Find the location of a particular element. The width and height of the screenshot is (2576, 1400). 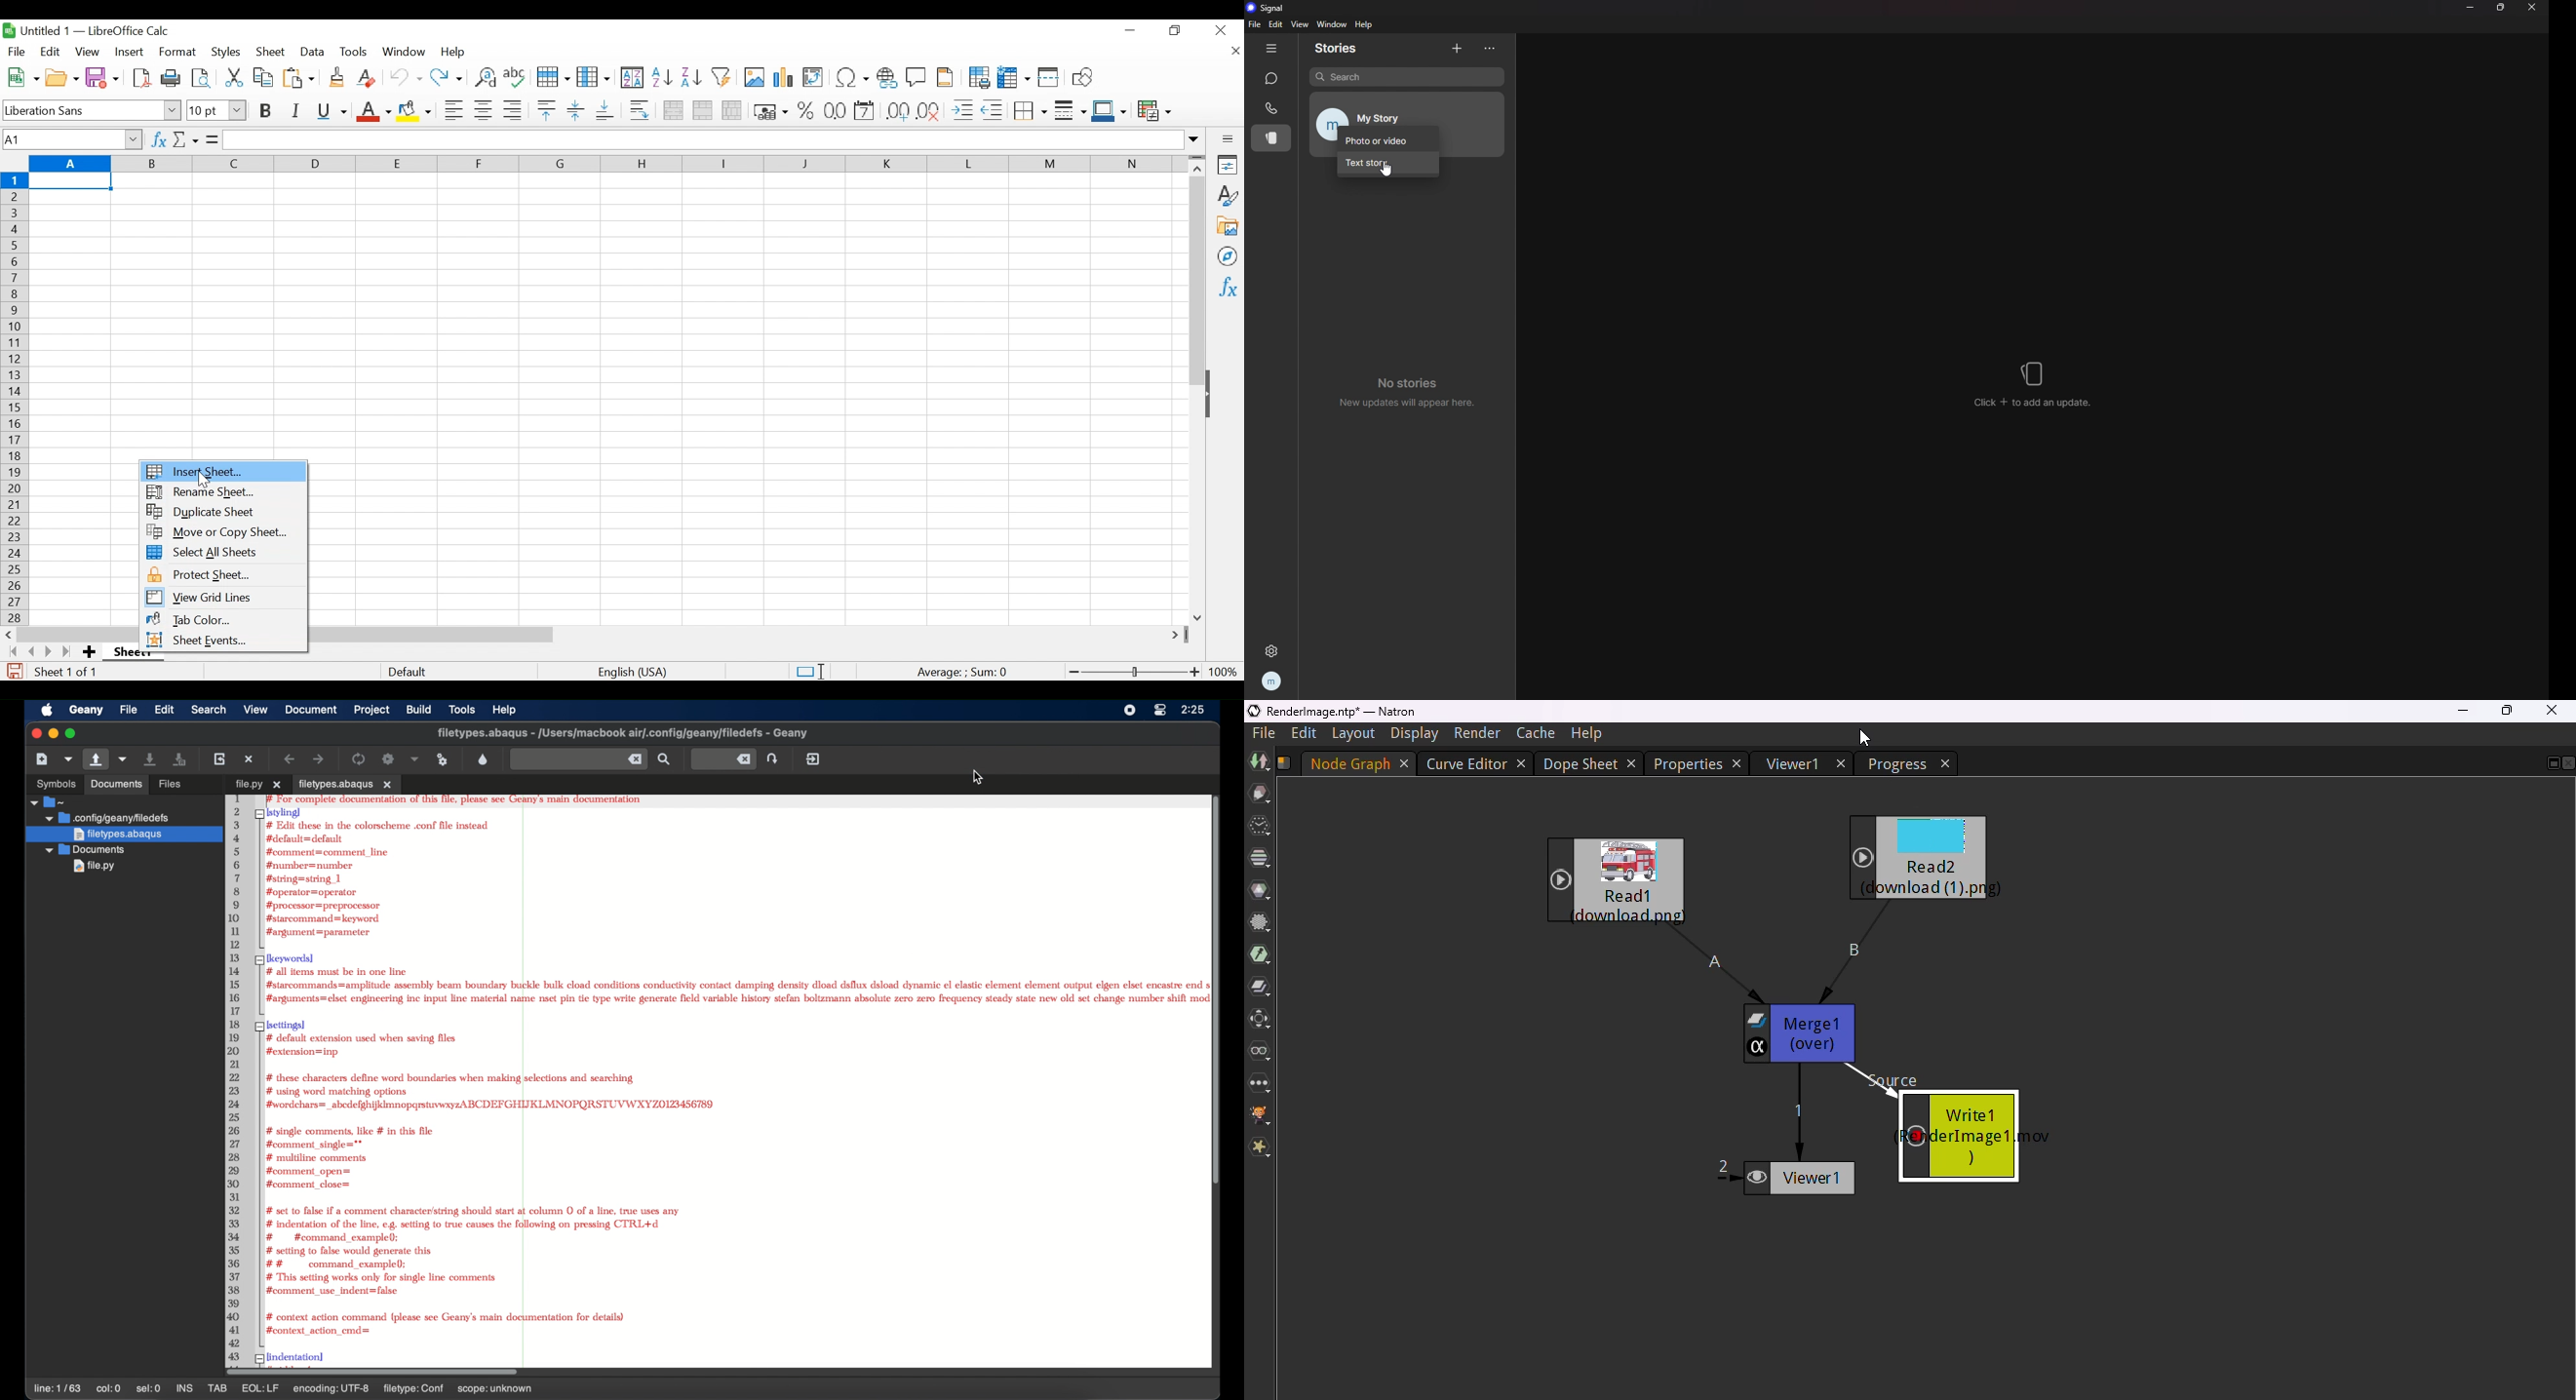

screen recorder icon is located at coordinates (1130, 710).